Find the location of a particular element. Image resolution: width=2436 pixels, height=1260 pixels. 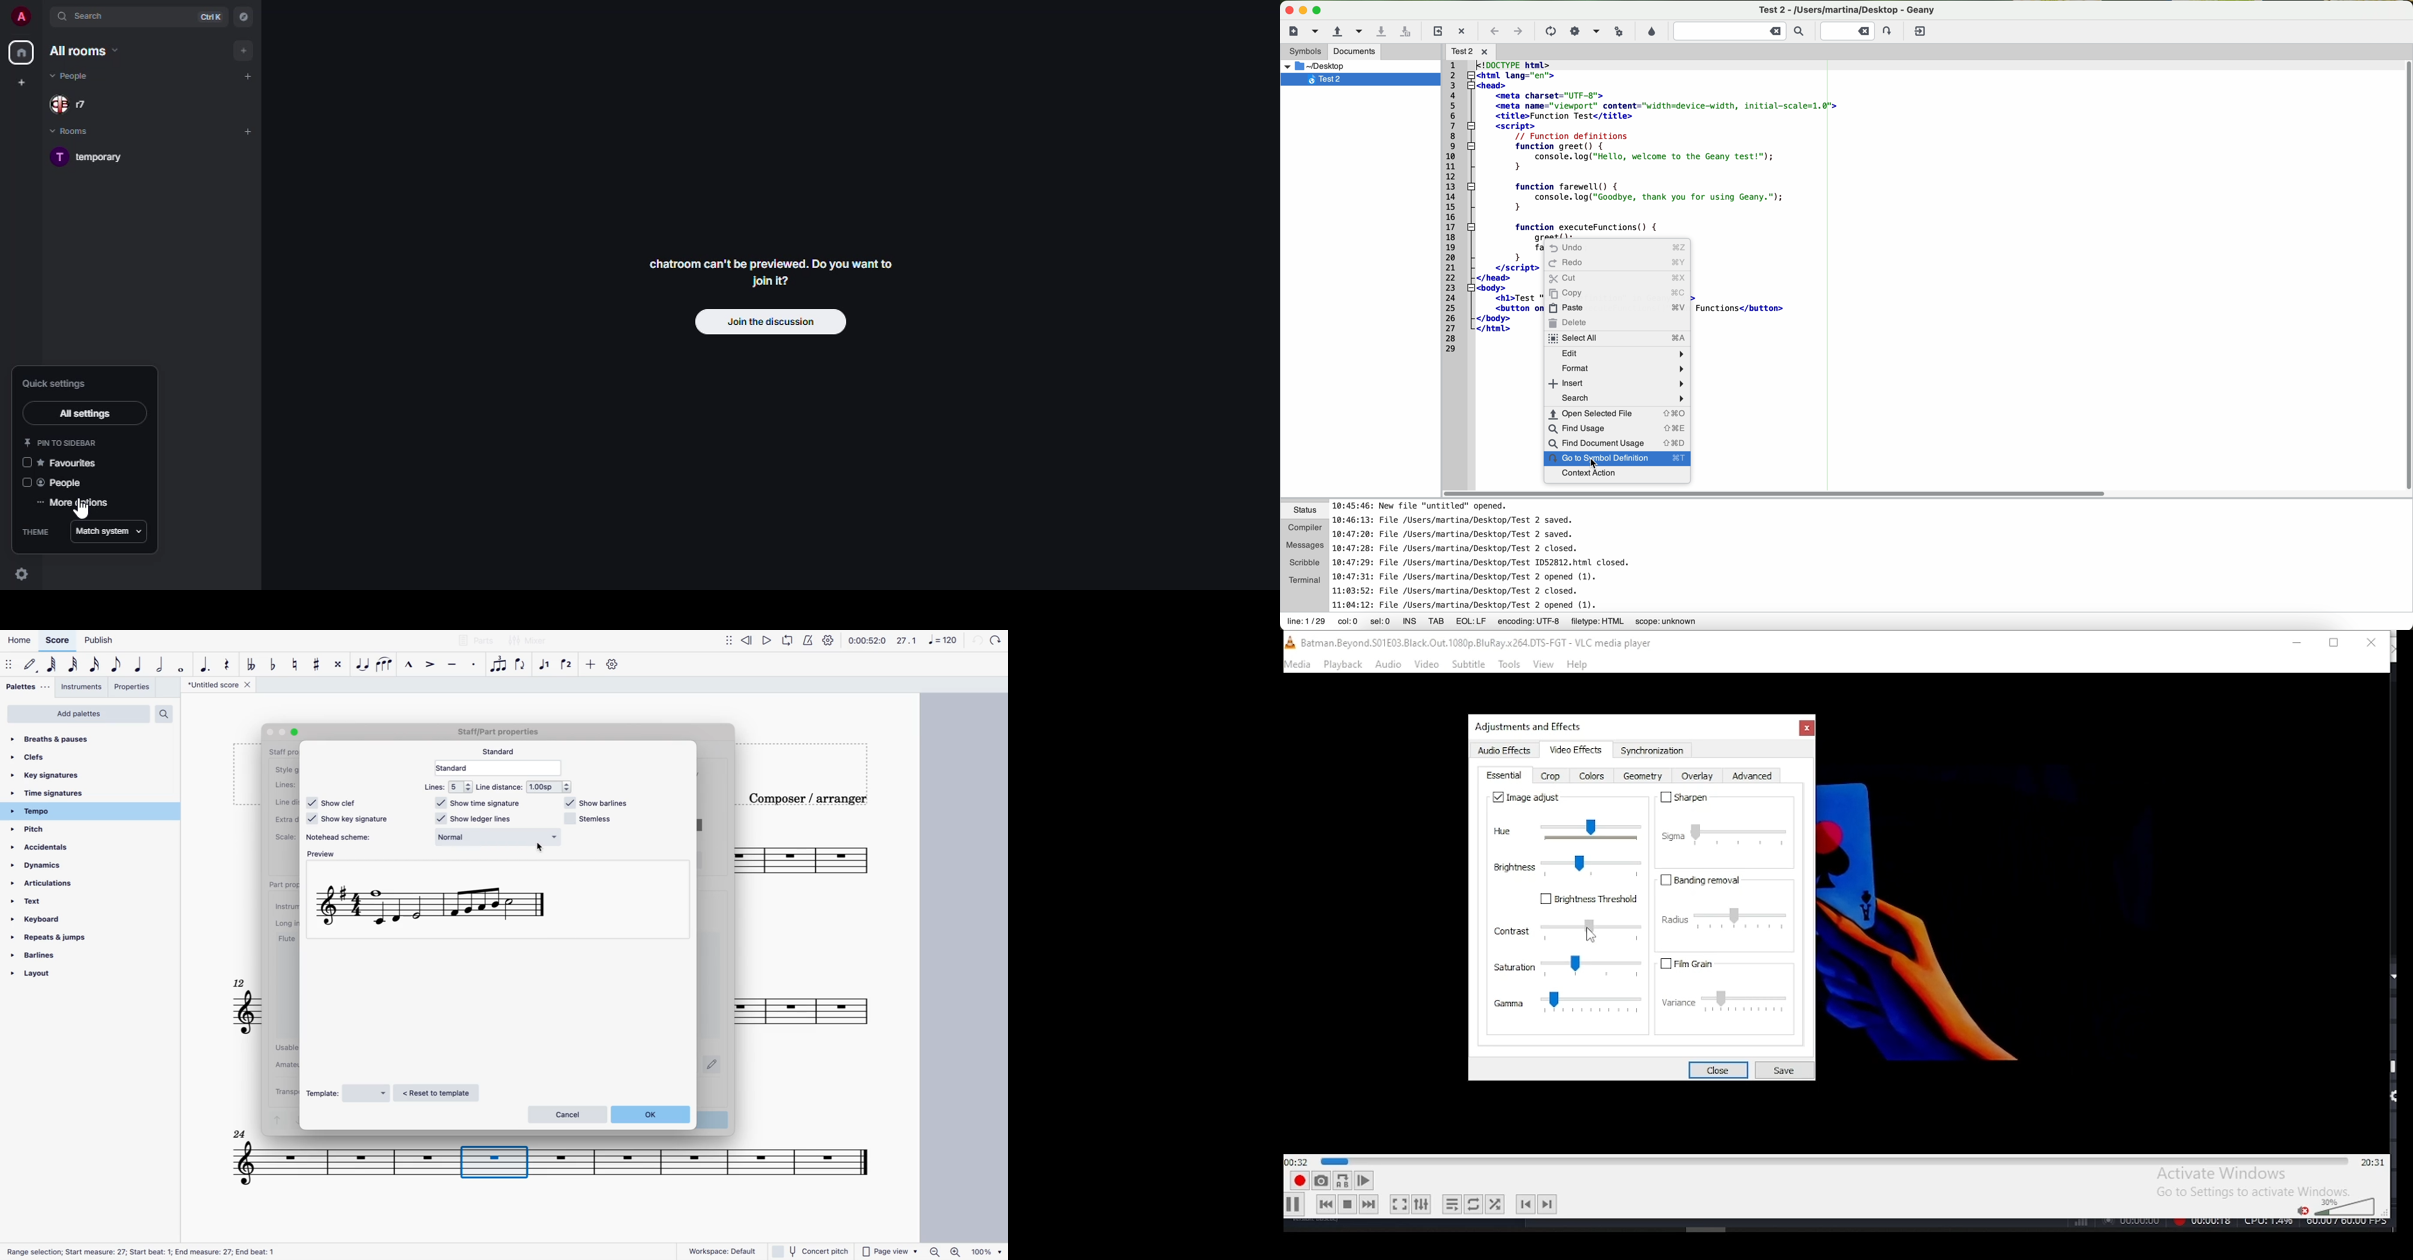

32nd note is located at coordinates (74, 665).